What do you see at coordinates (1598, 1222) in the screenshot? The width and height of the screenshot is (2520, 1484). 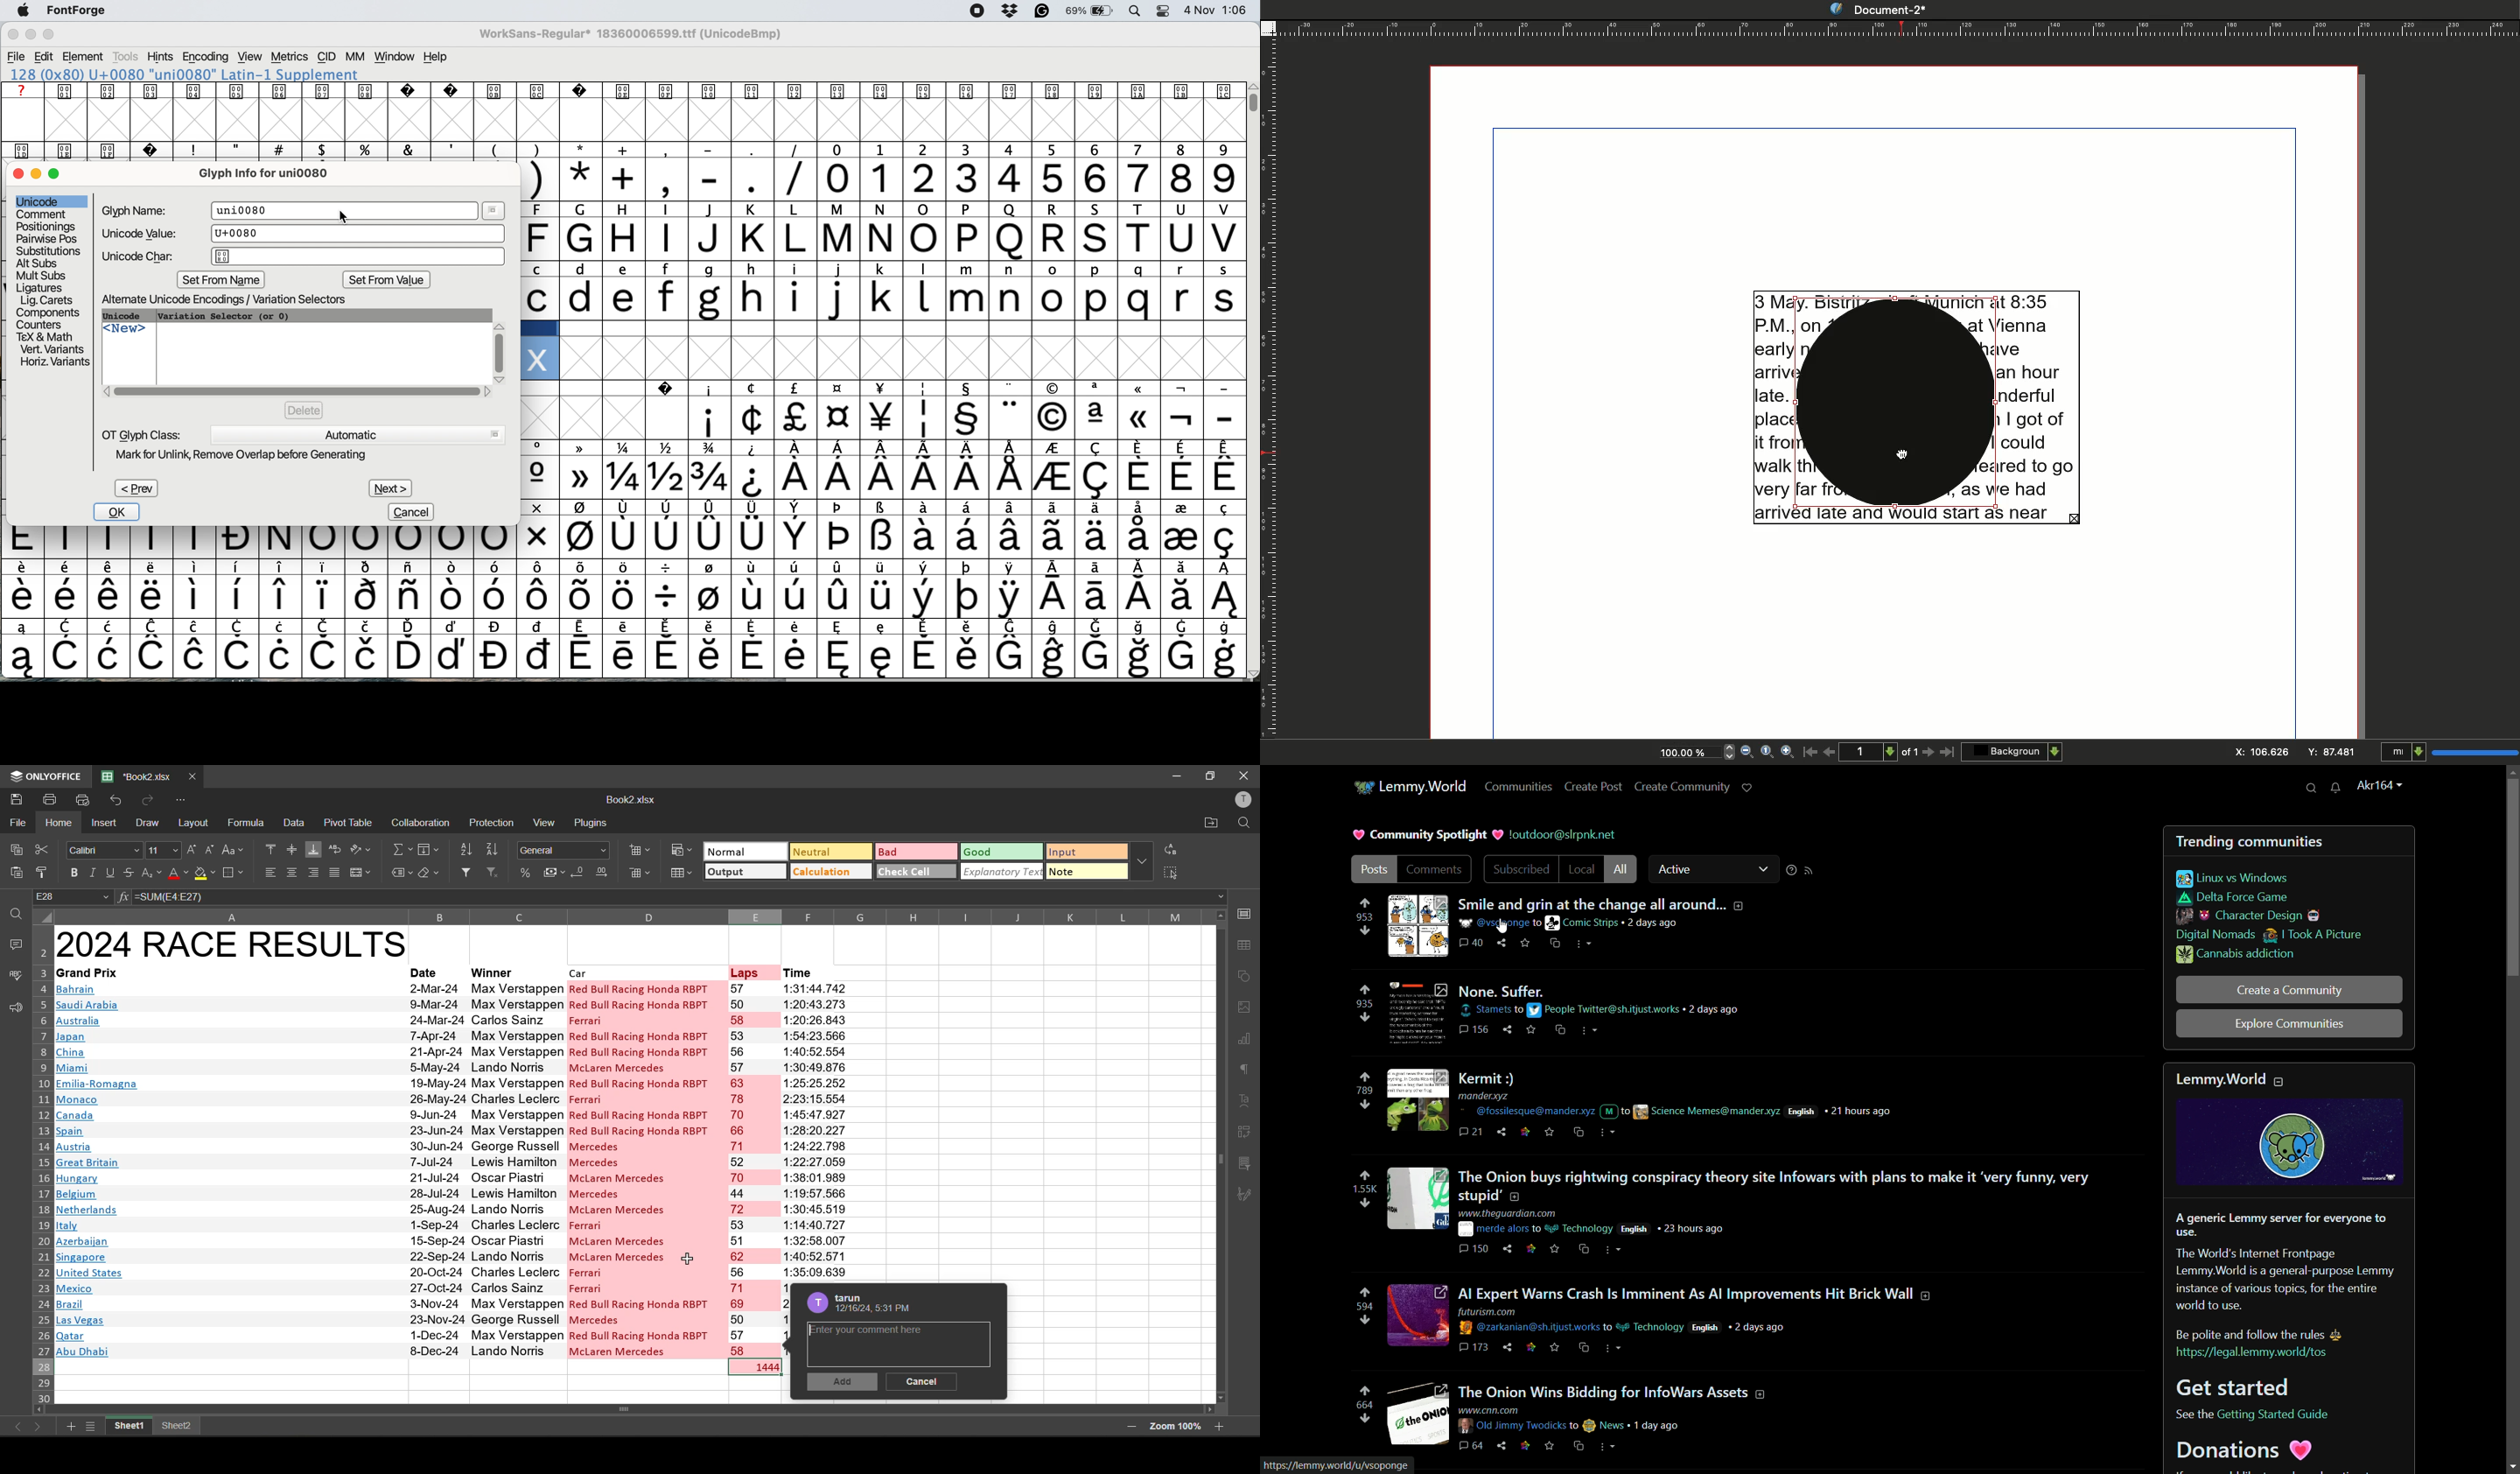 I see `post details` at bounding box center [1598, 1222].